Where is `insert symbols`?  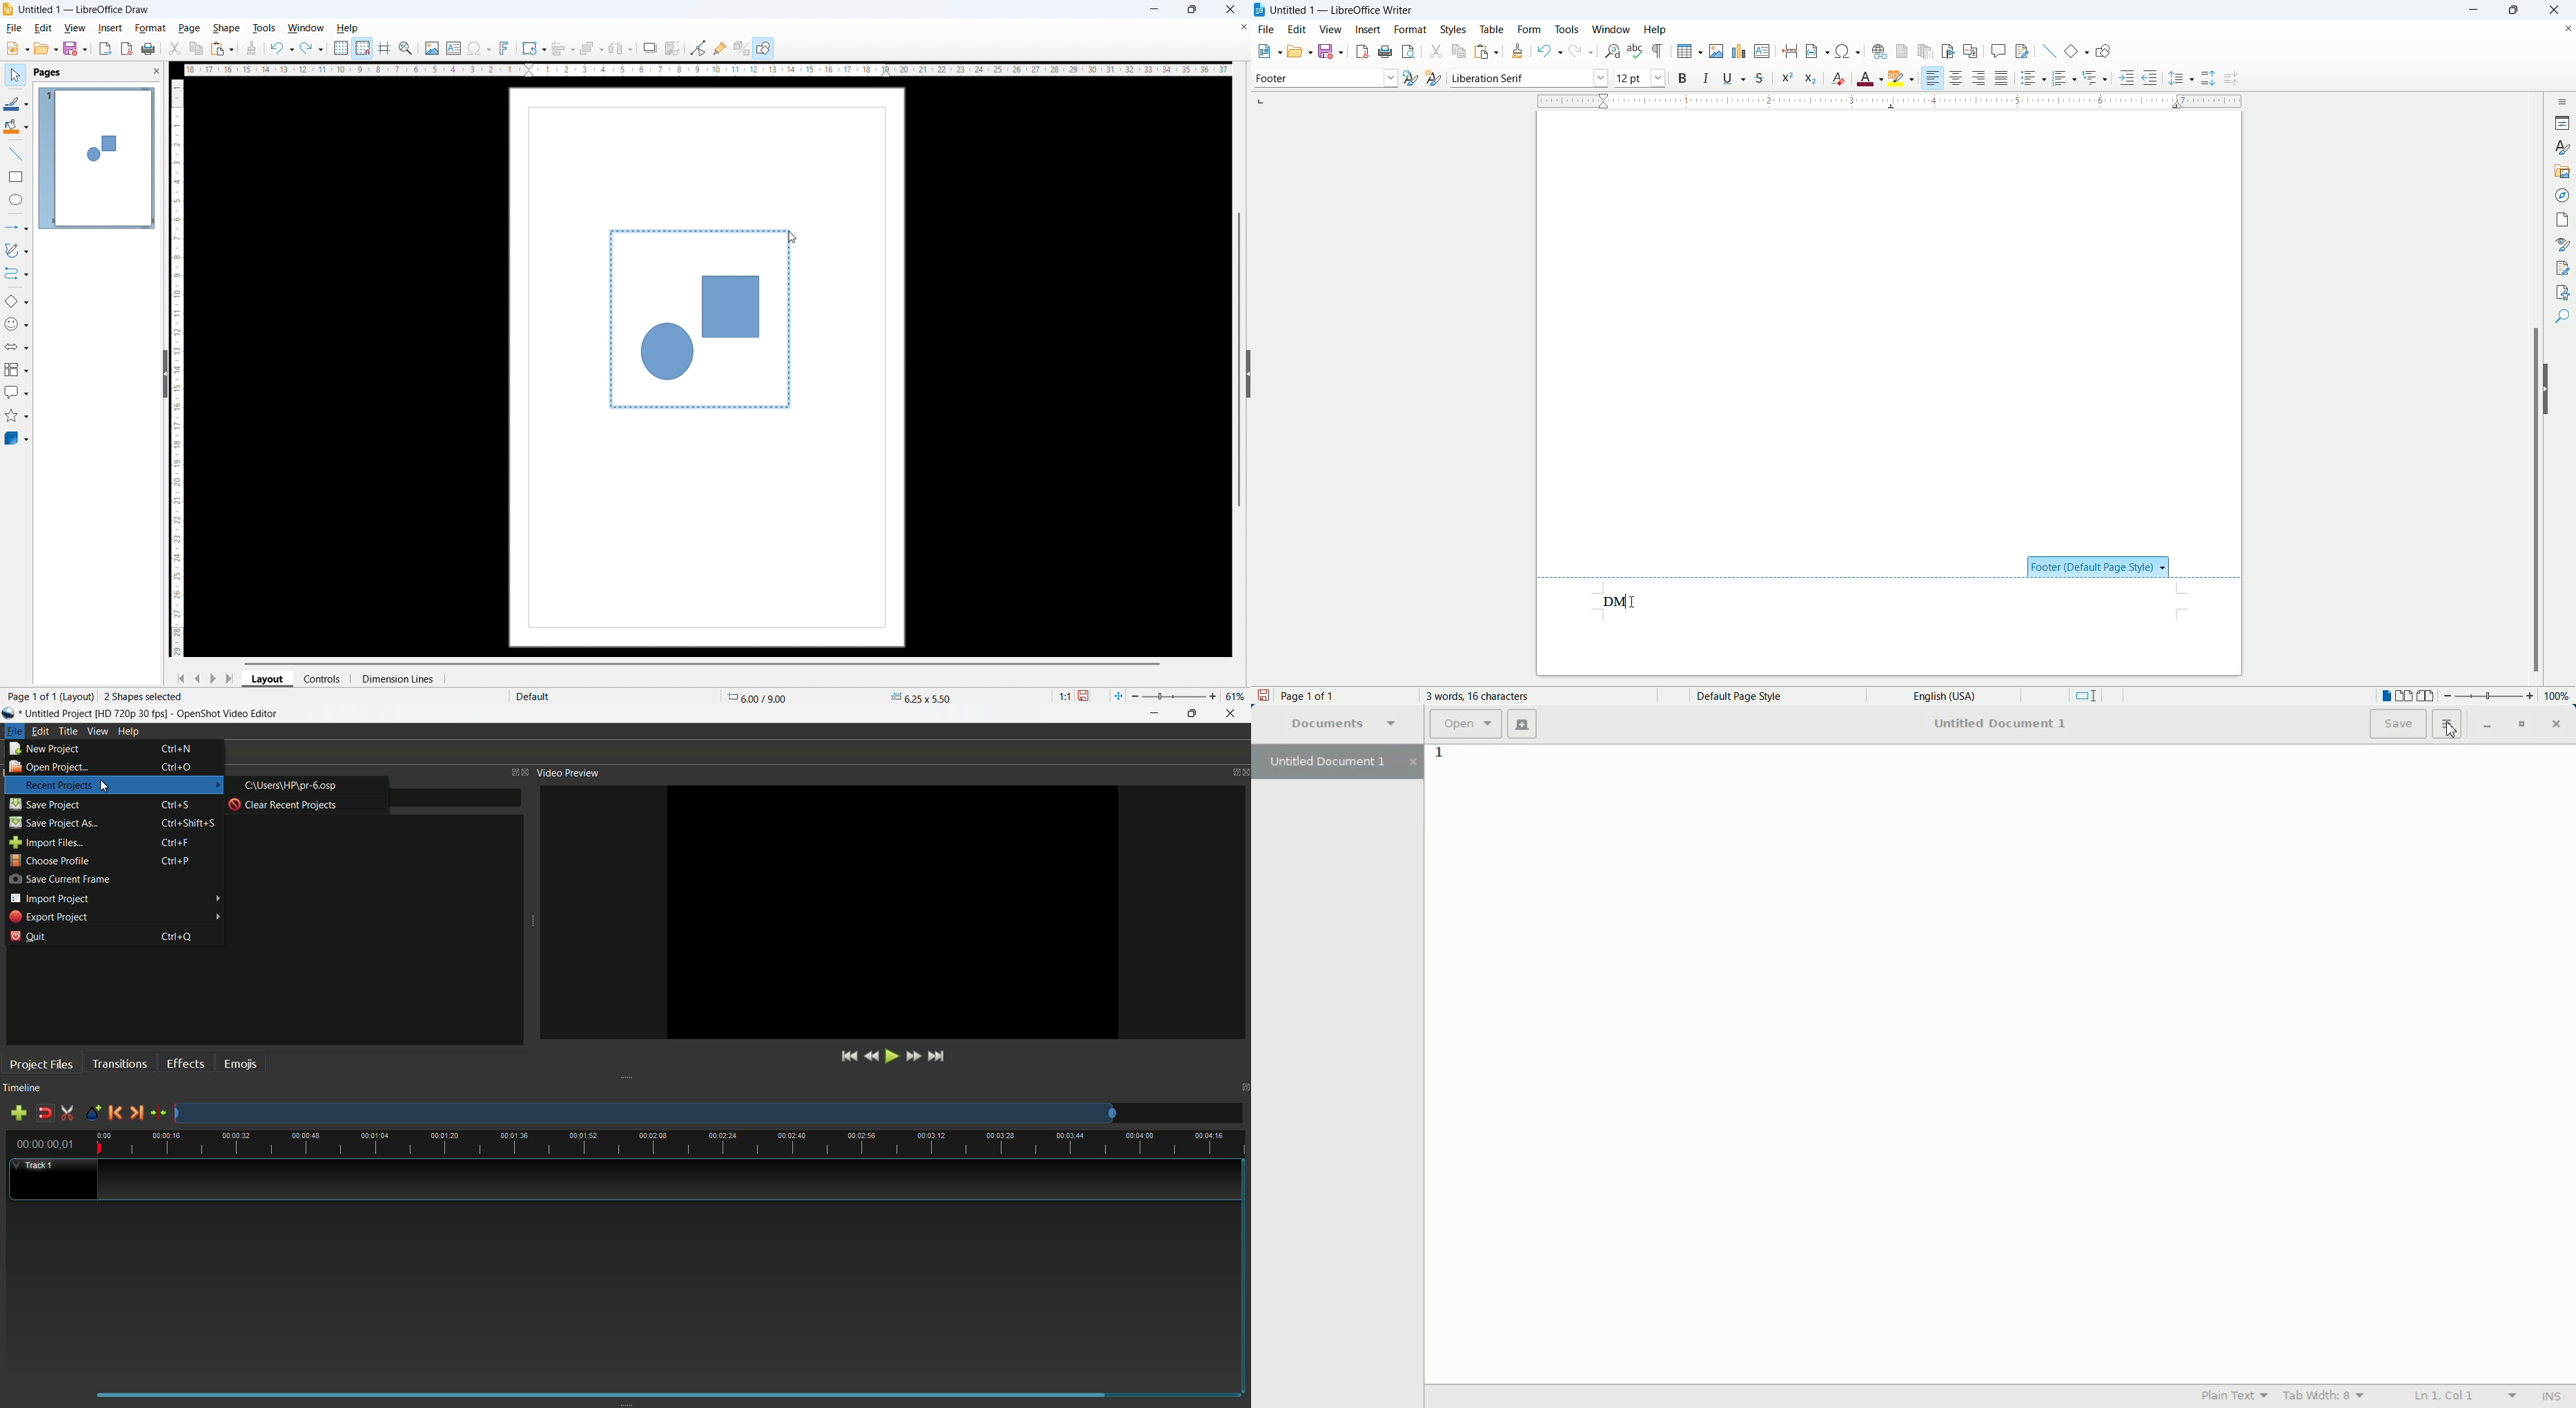
insert symbols is located at coordinates (479, 49).